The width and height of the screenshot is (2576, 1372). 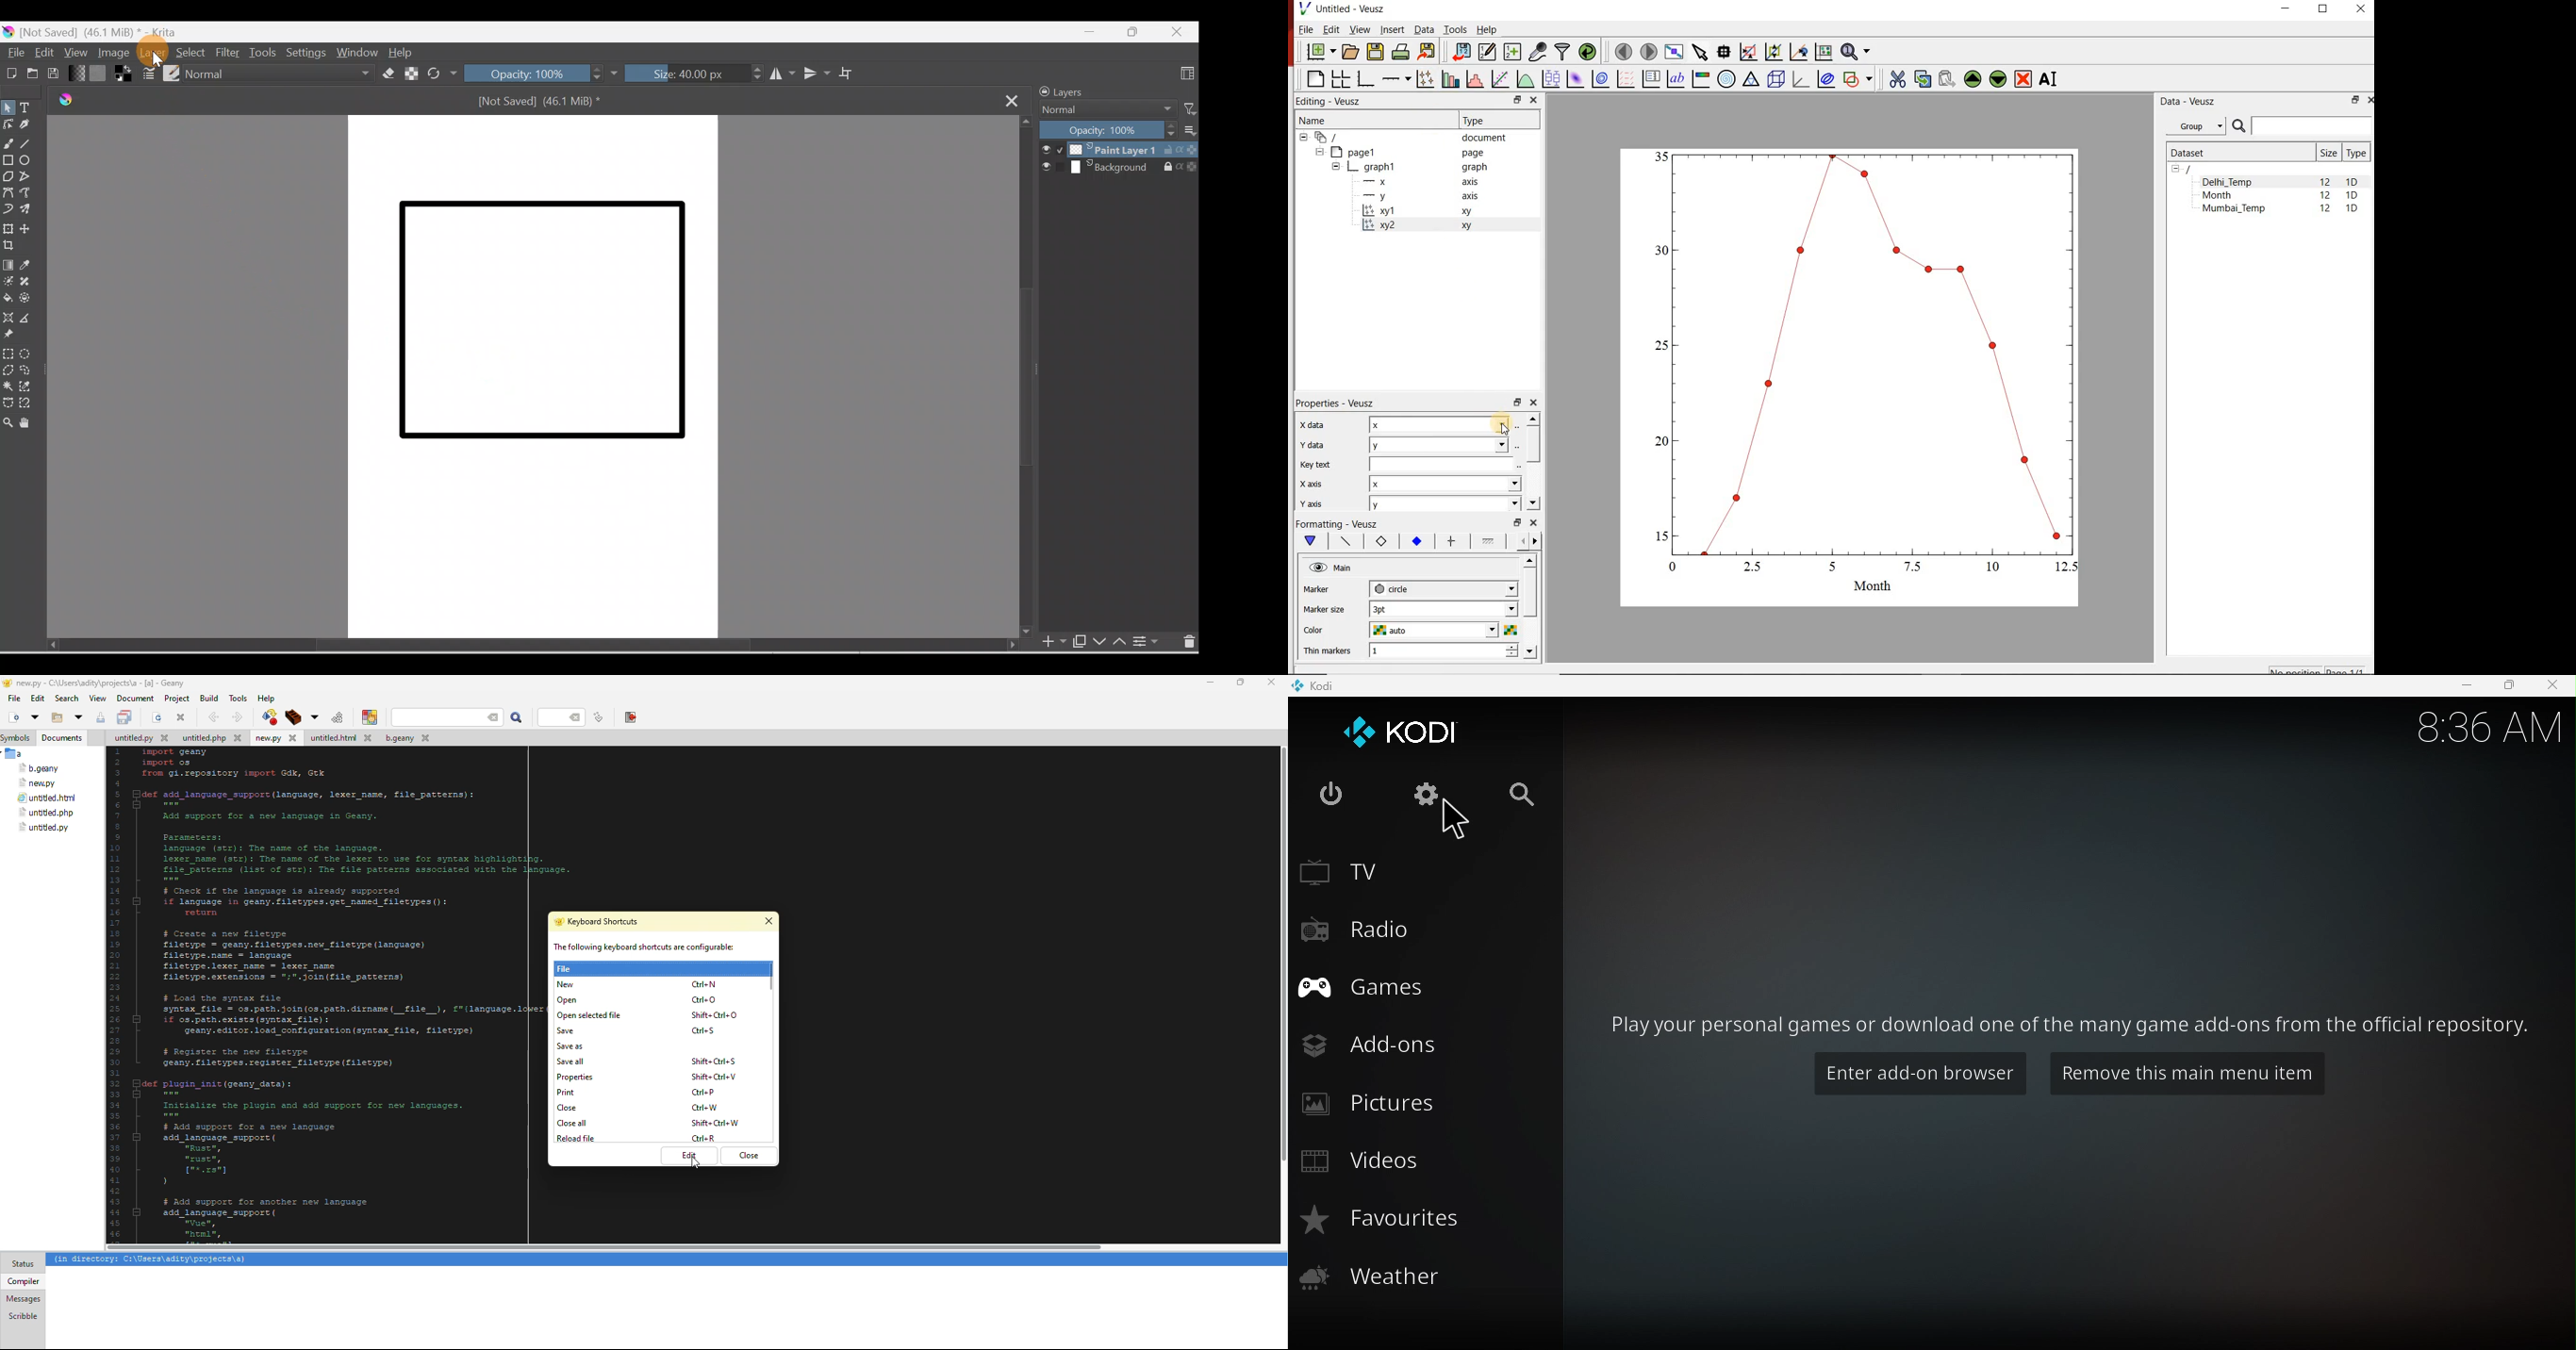 I want to click on Tools, so click(x=266, y=51).